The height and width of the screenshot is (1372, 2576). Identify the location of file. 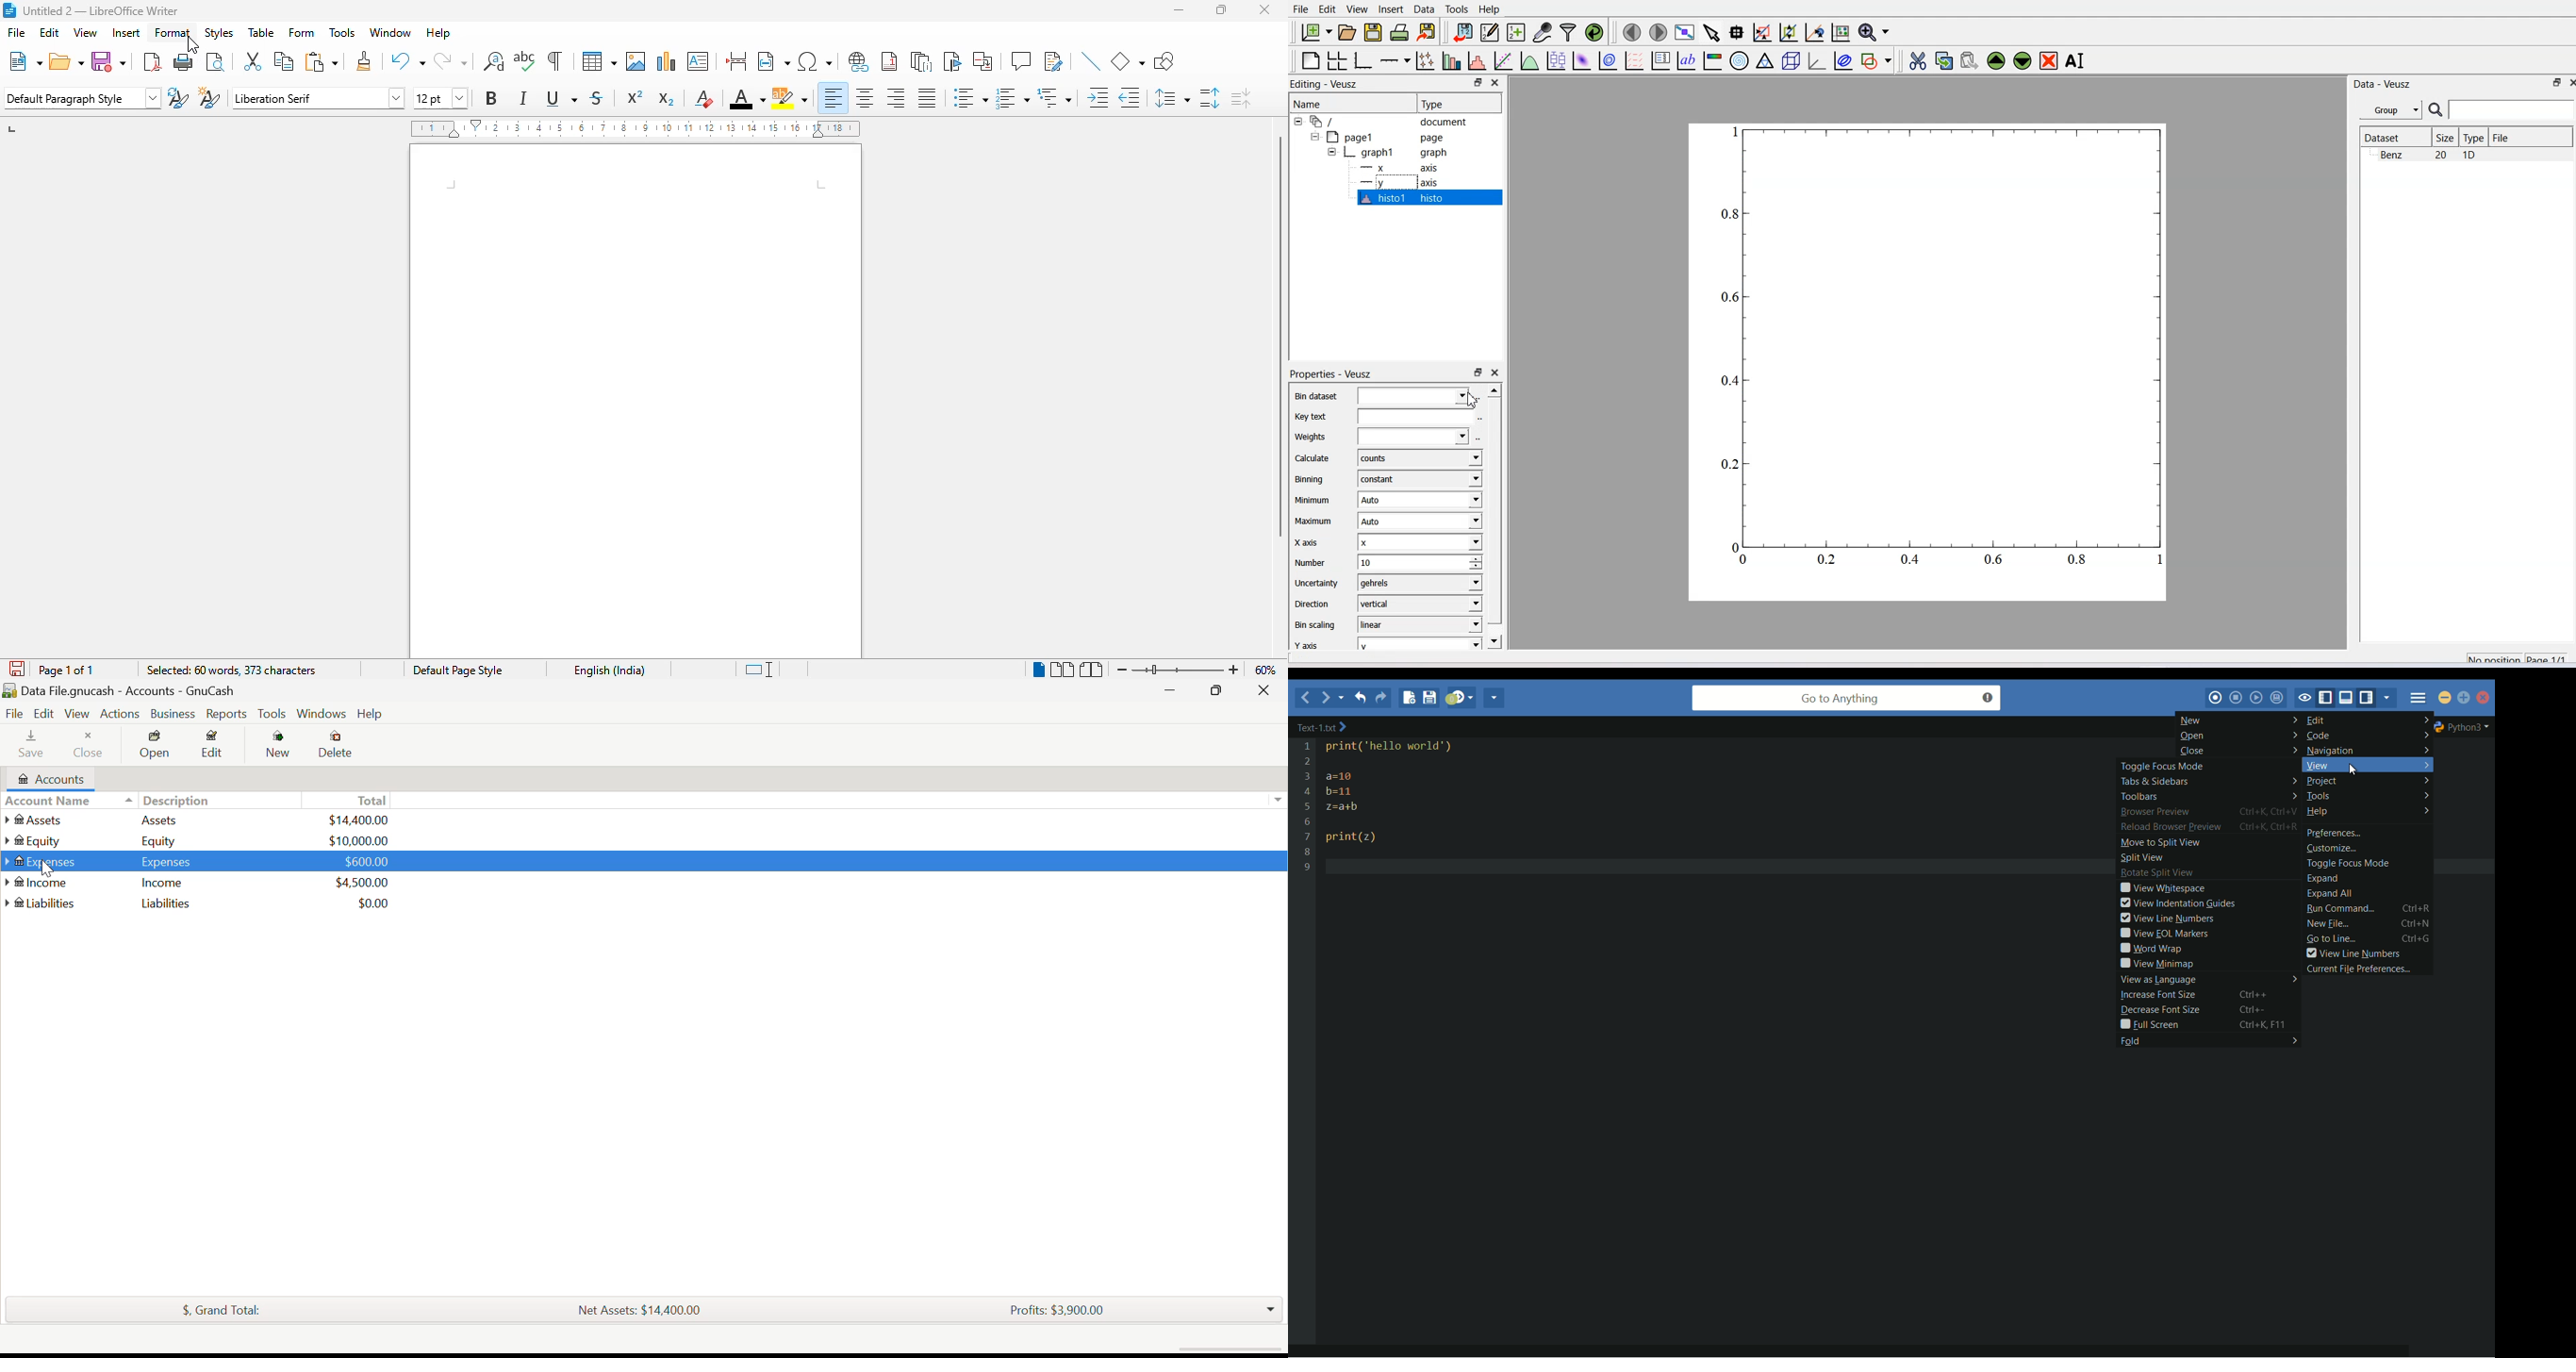
(18, 32).